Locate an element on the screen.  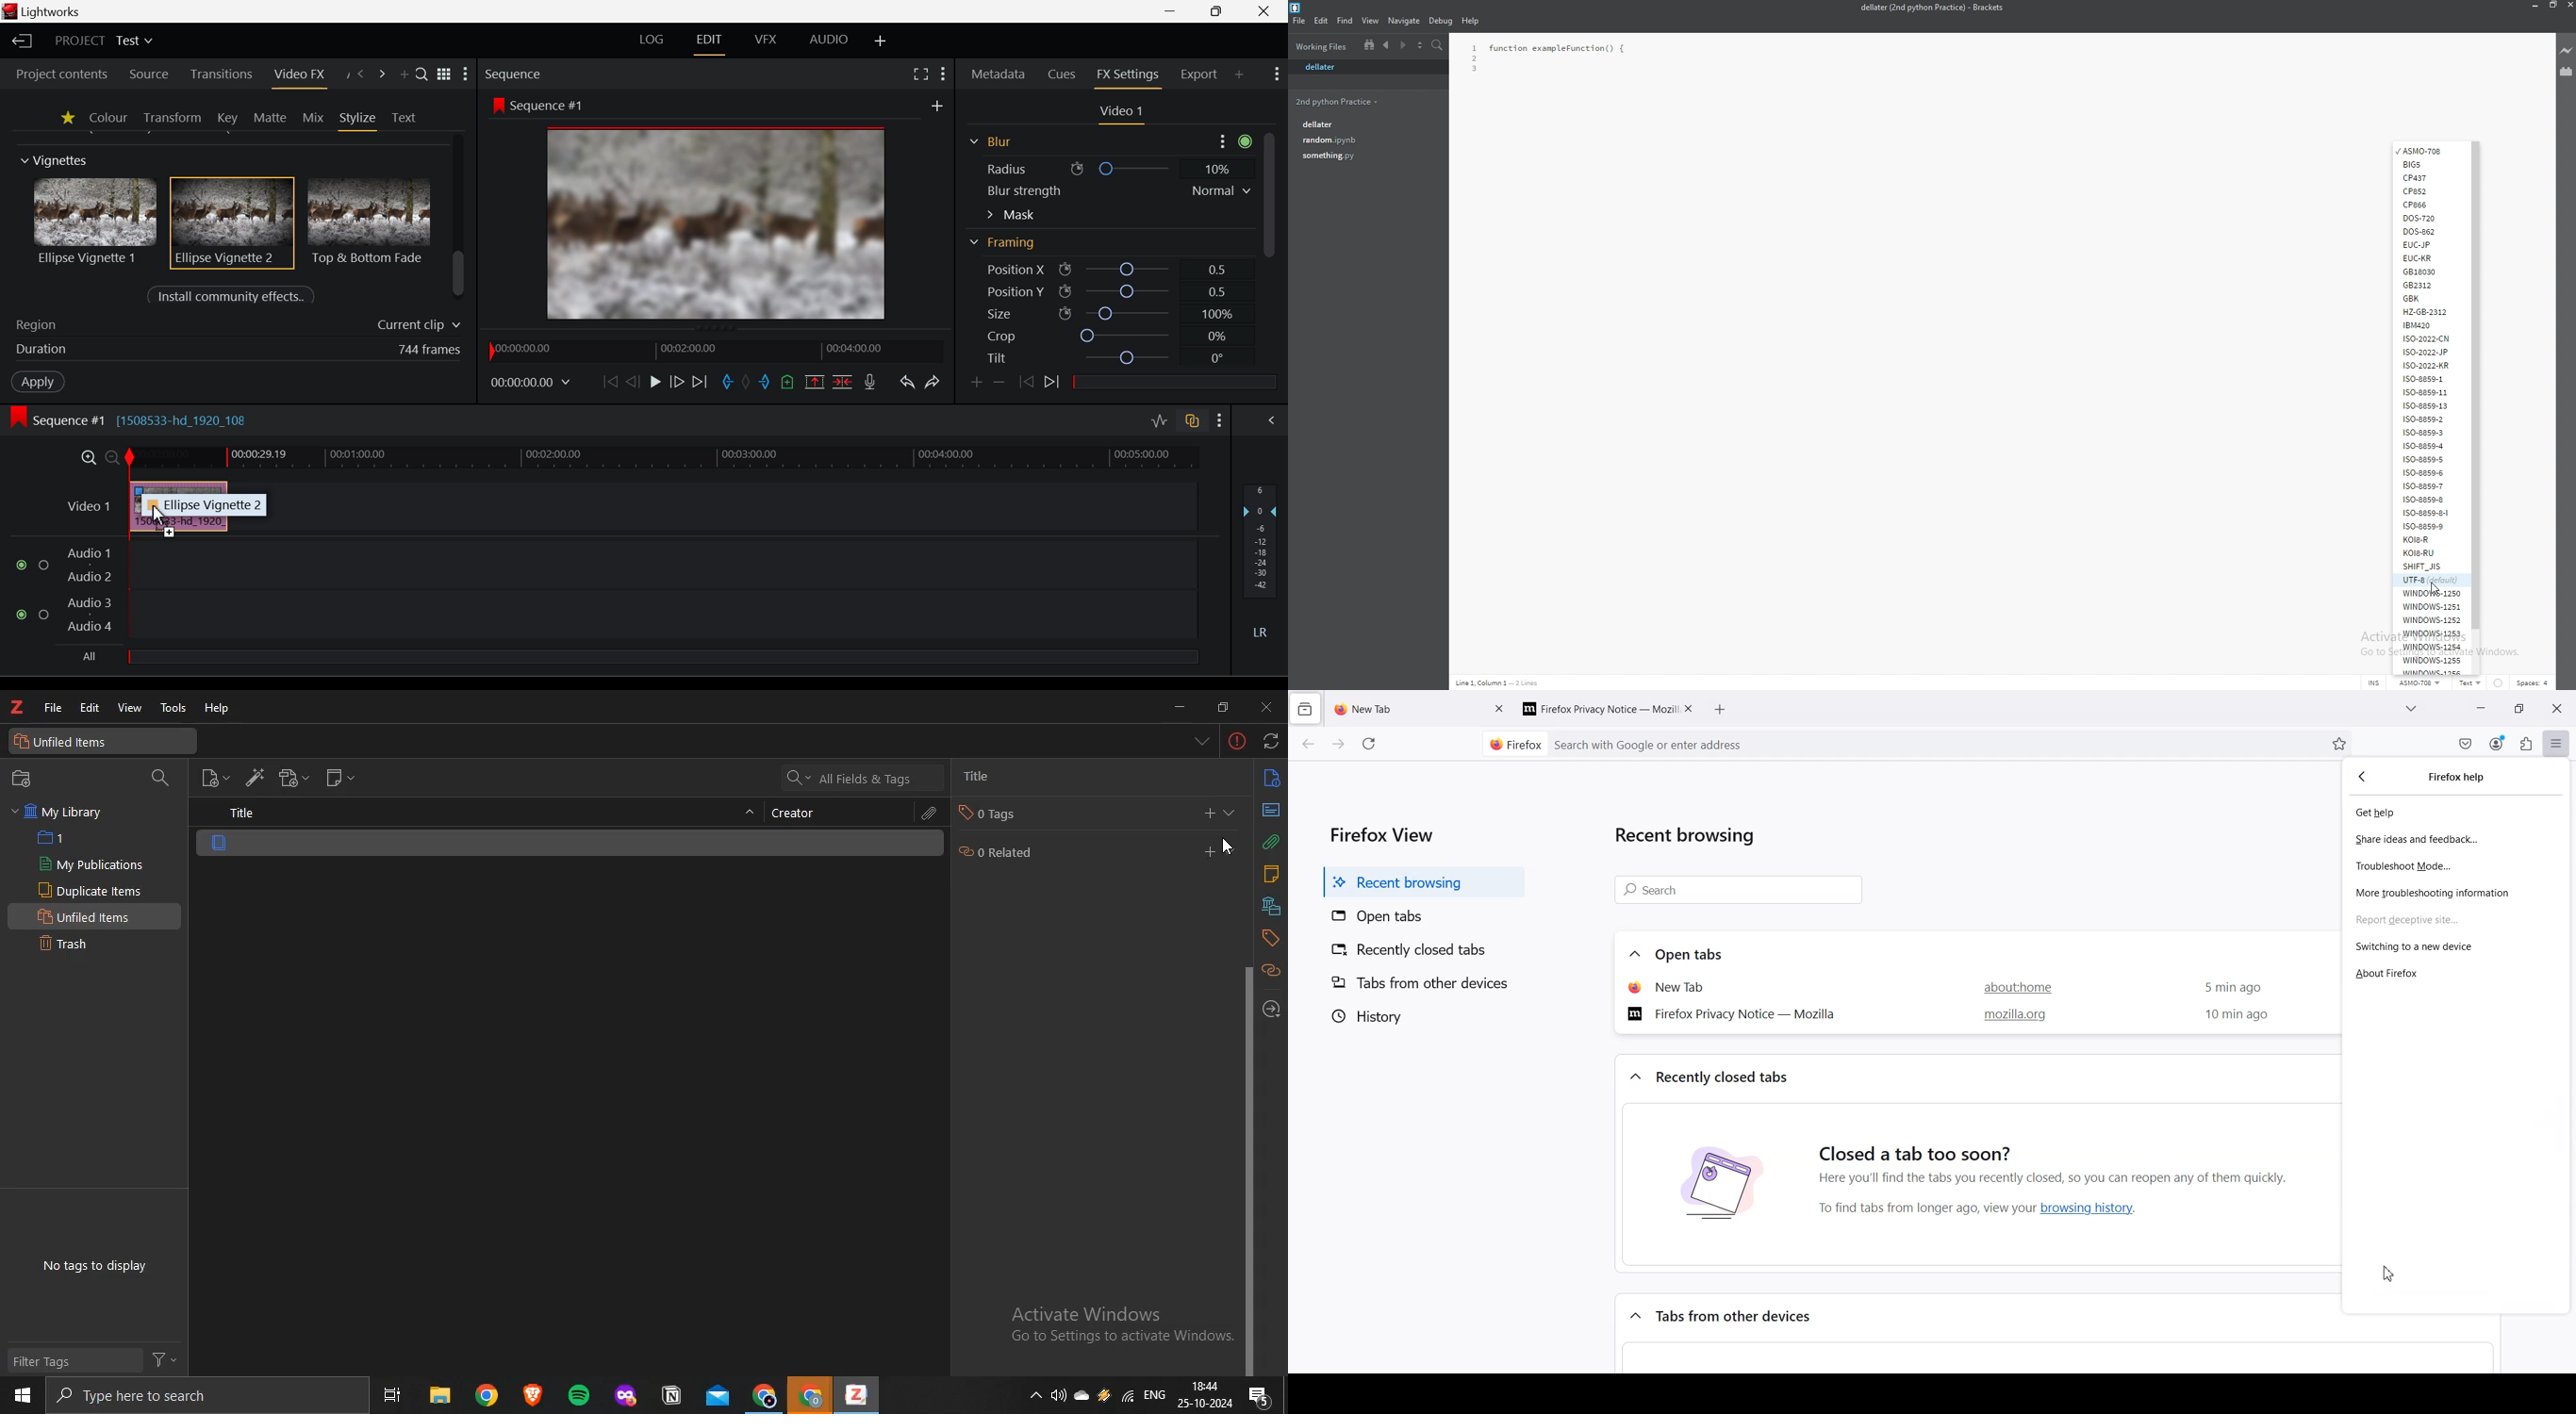
Project Timeline Navigator is located at coordinates (712, 351).